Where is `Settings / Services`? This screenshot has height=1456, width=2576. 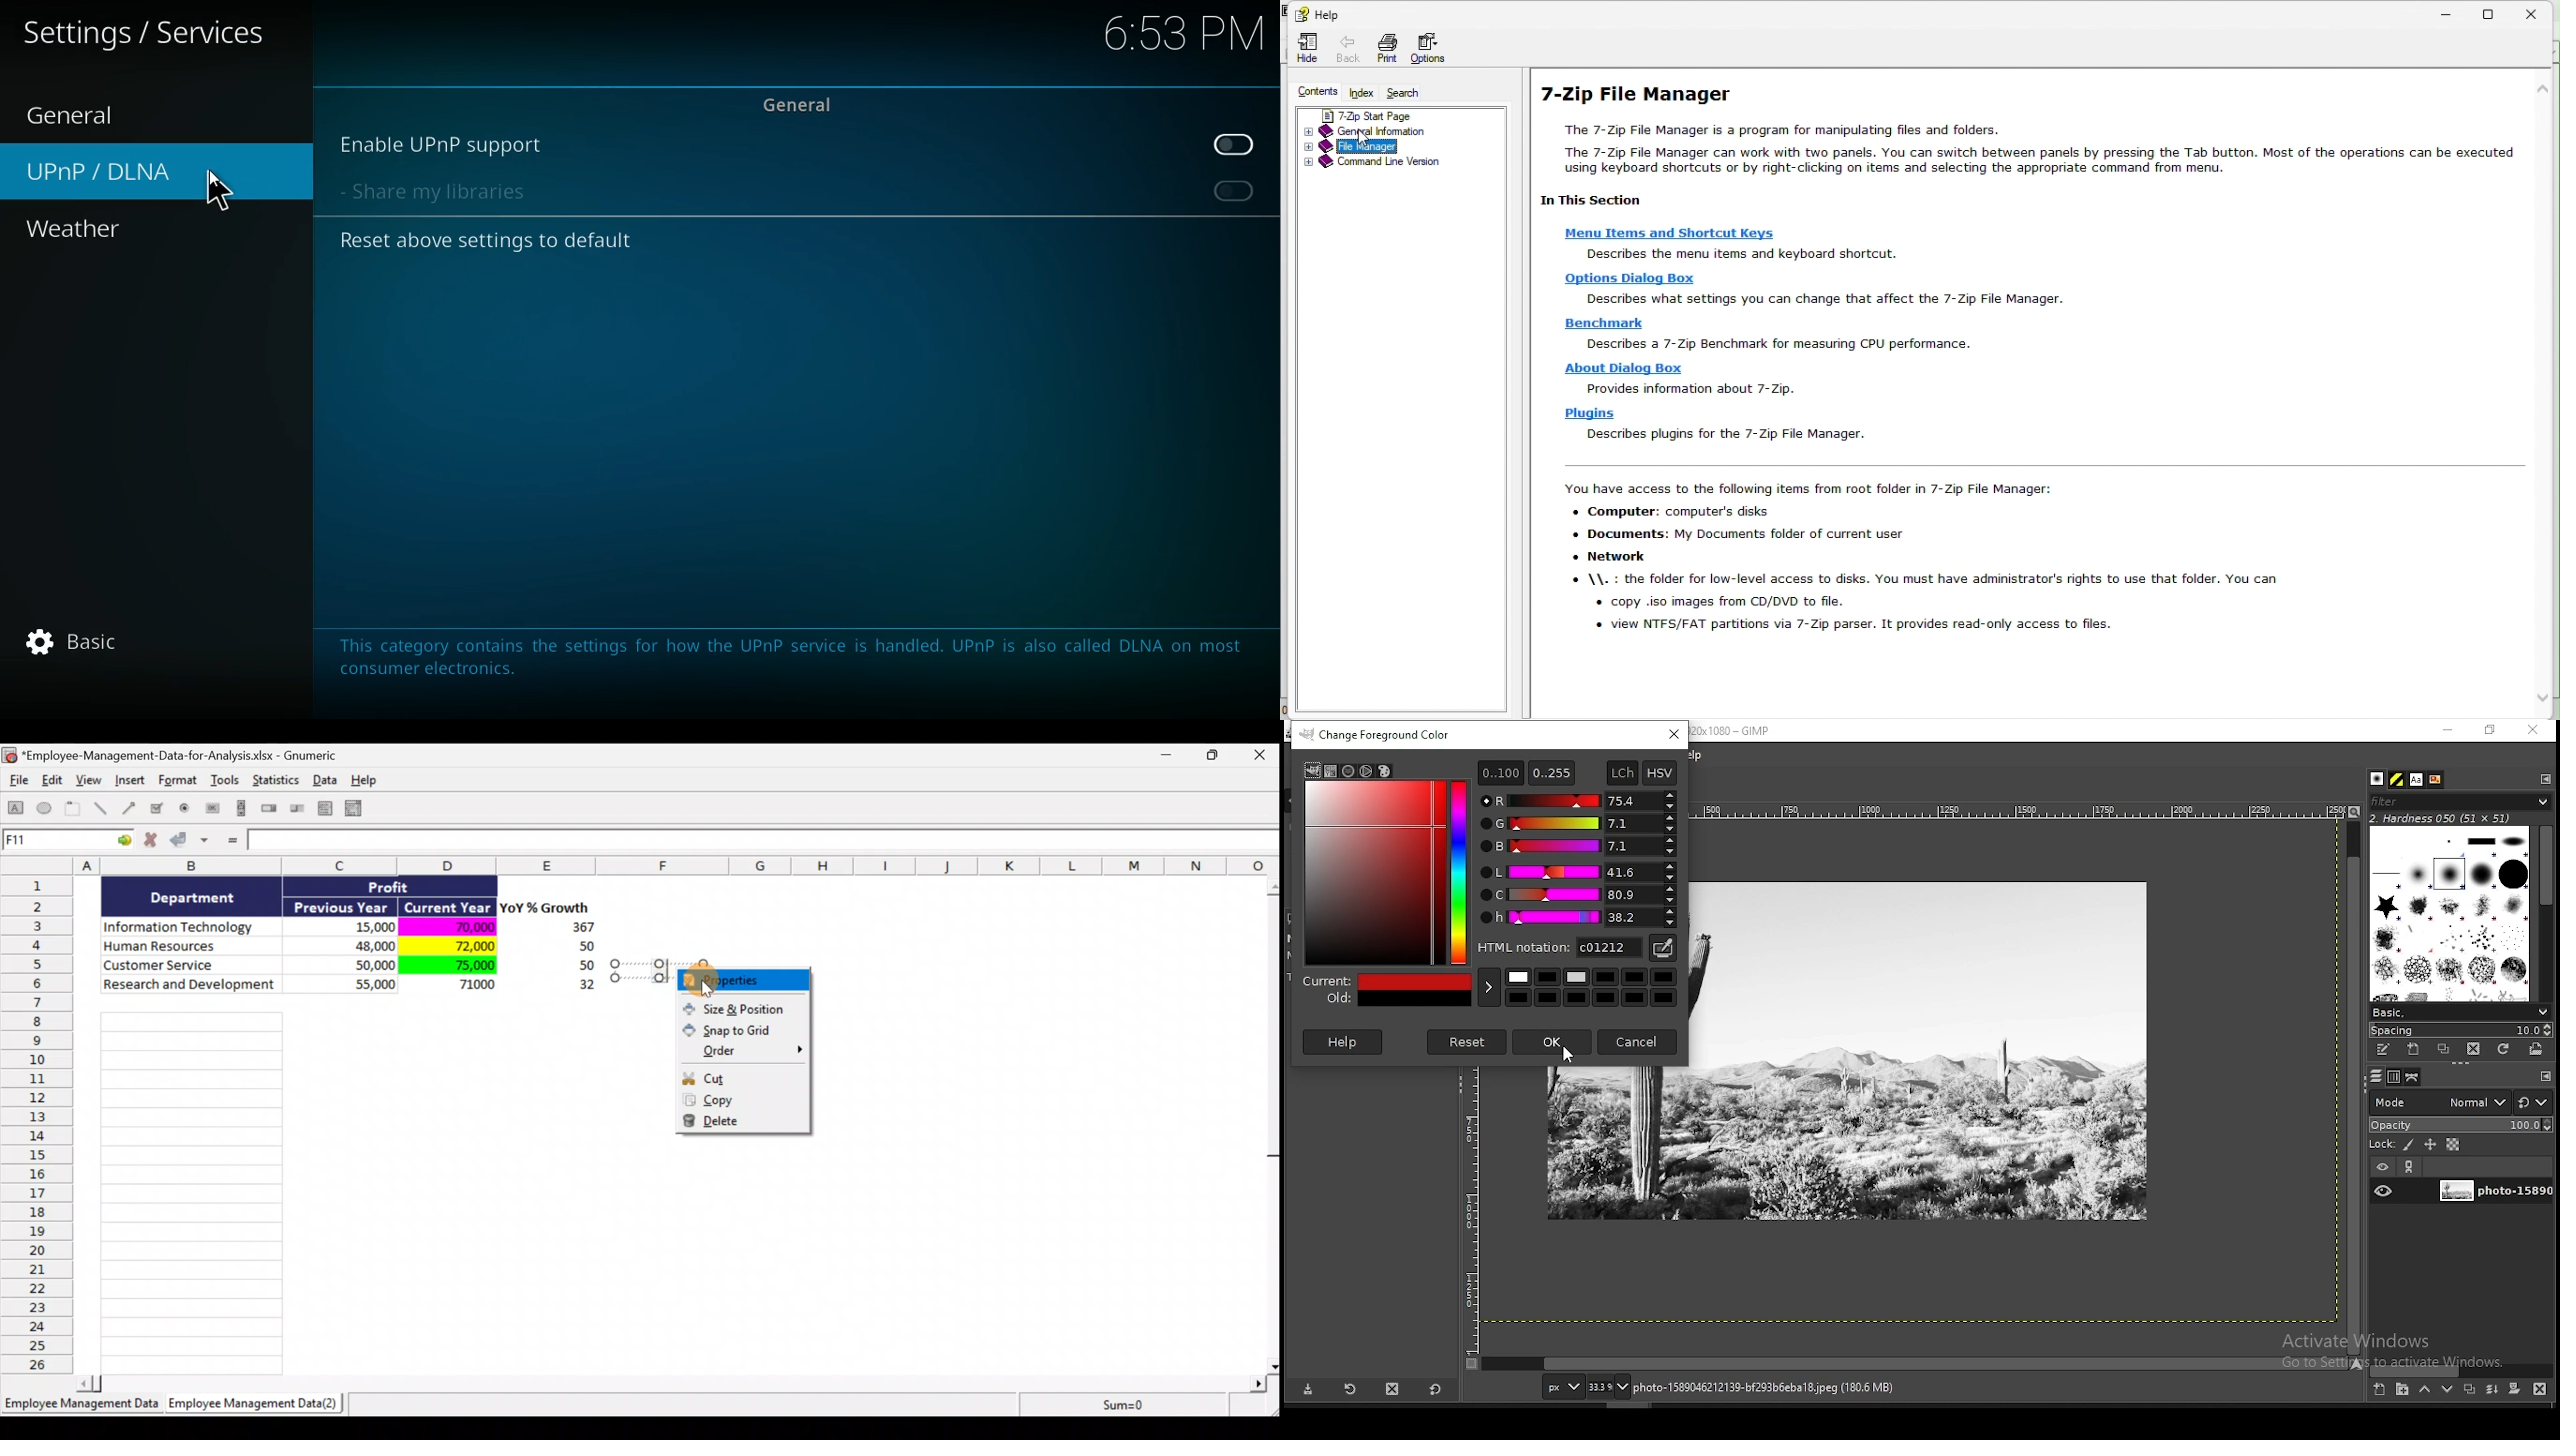 Settings / Services is located at coordinates (154, 34).